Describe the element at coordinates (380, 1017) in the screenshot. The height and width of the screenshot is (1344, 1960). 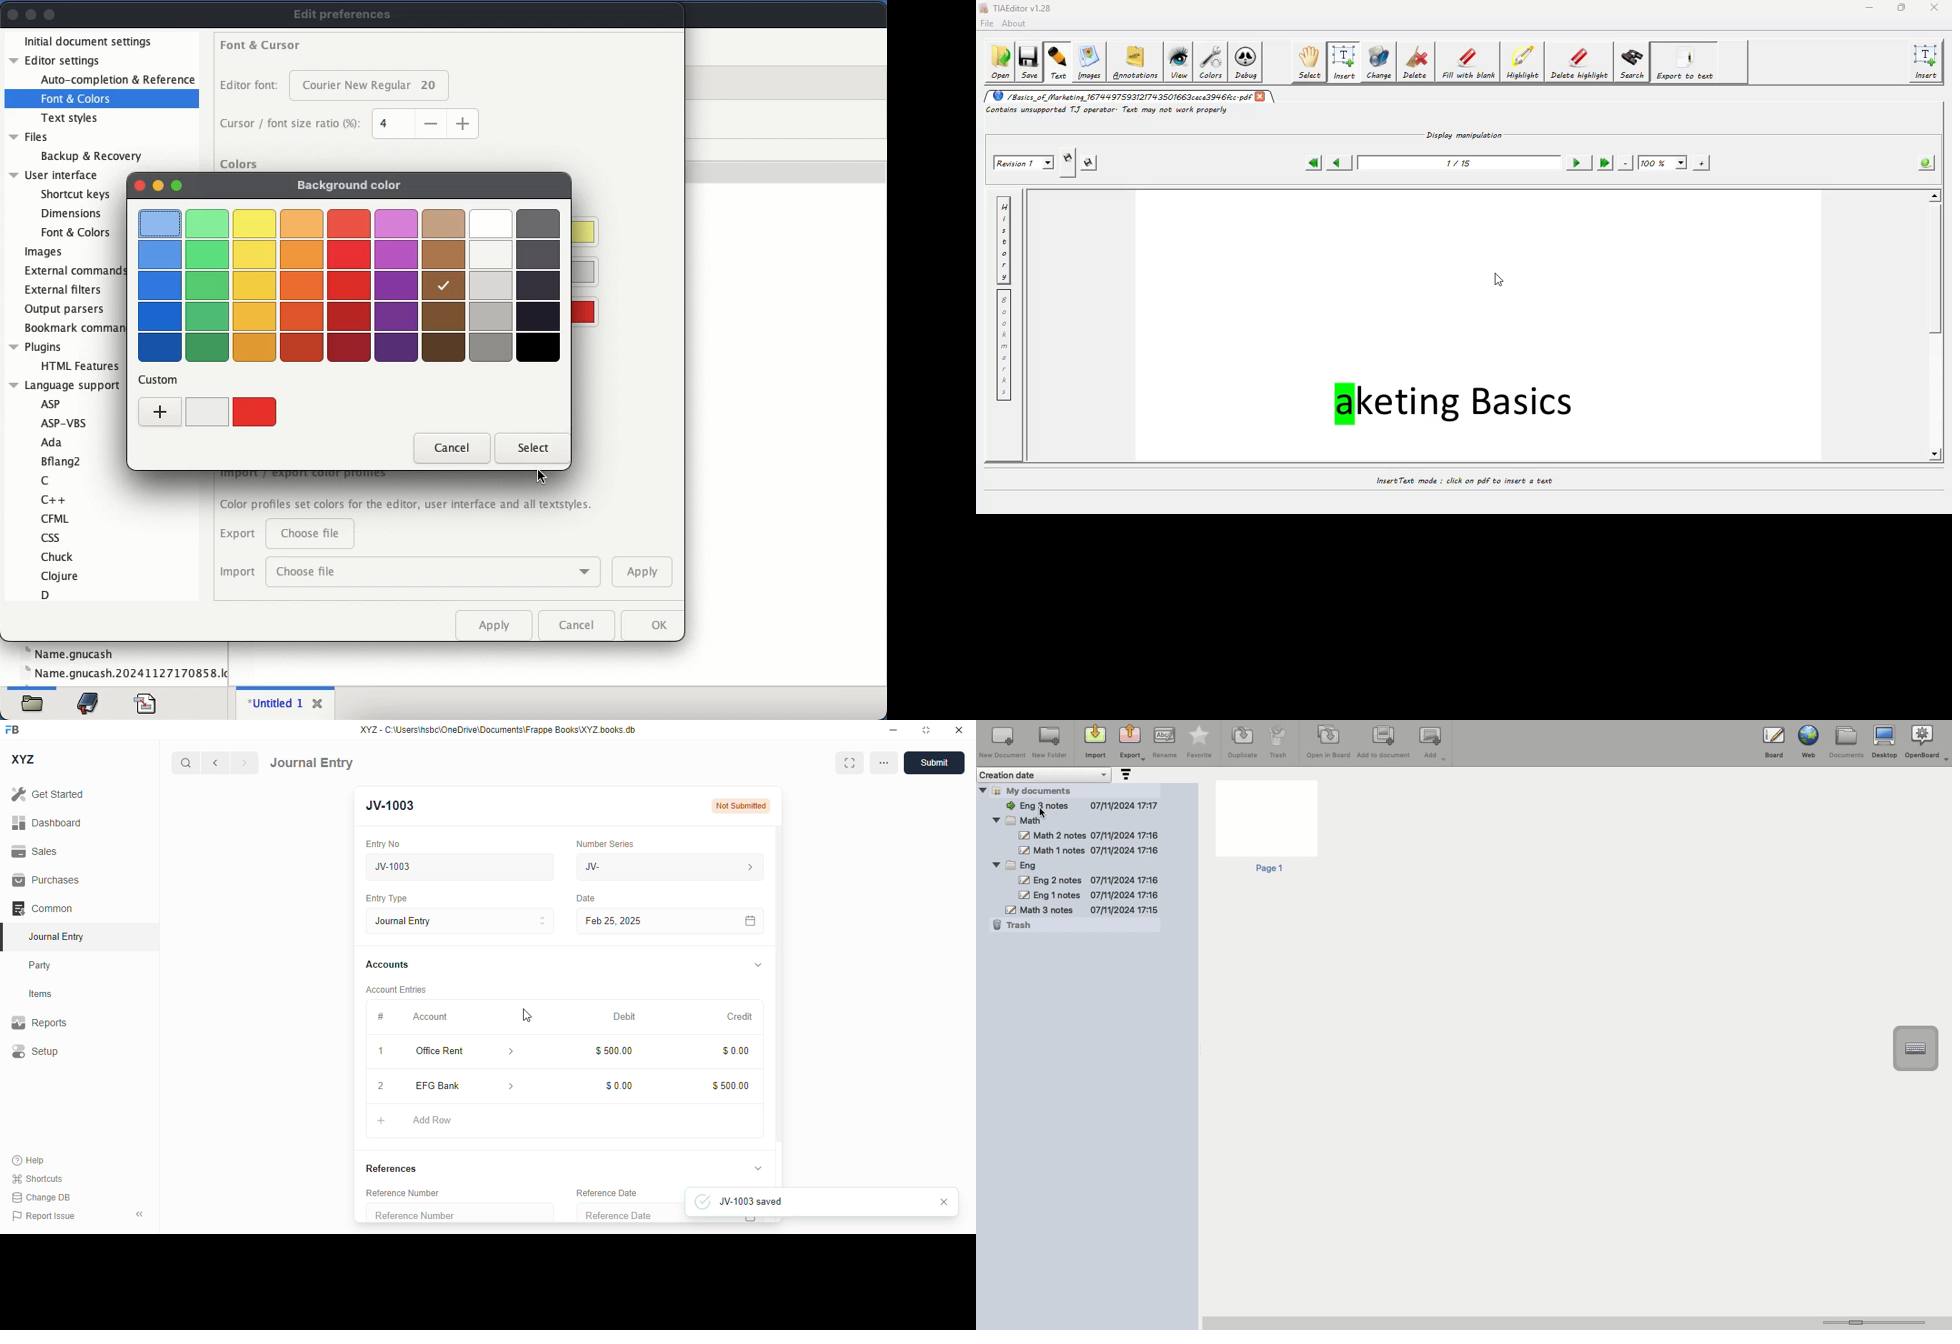
I see `#` at that location.